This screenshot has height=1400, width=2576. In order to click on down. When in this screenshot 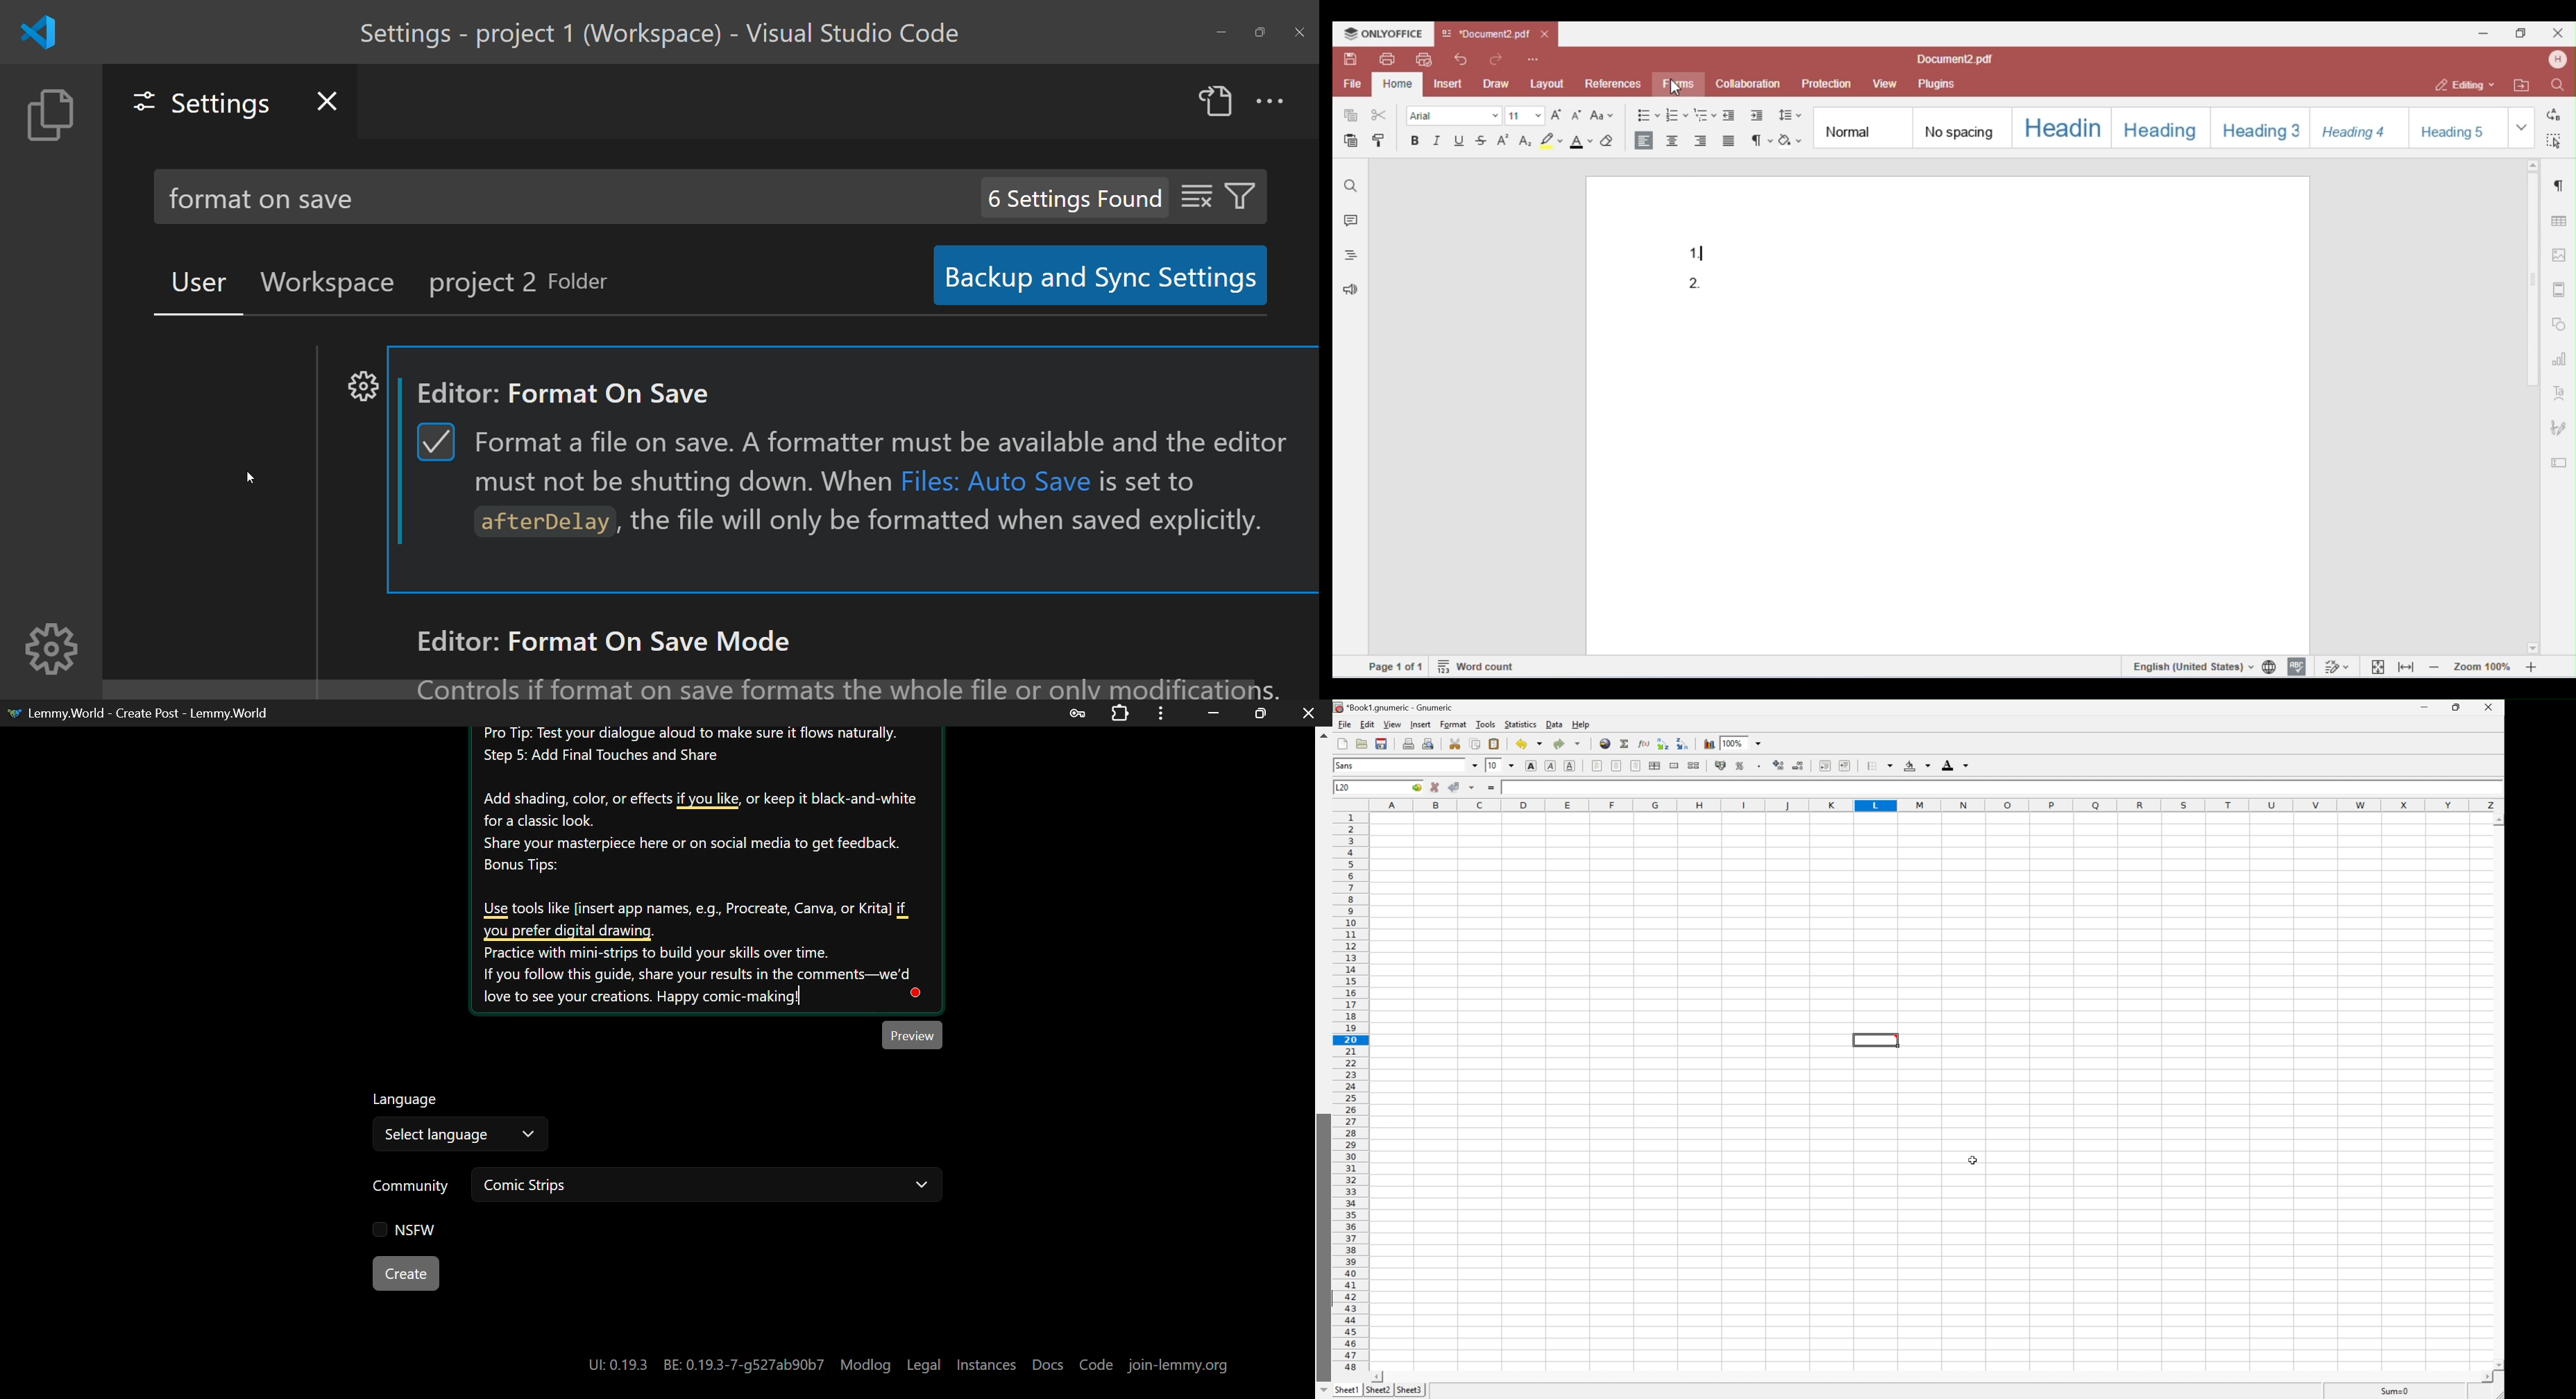, I will do `click(816, 480)`.